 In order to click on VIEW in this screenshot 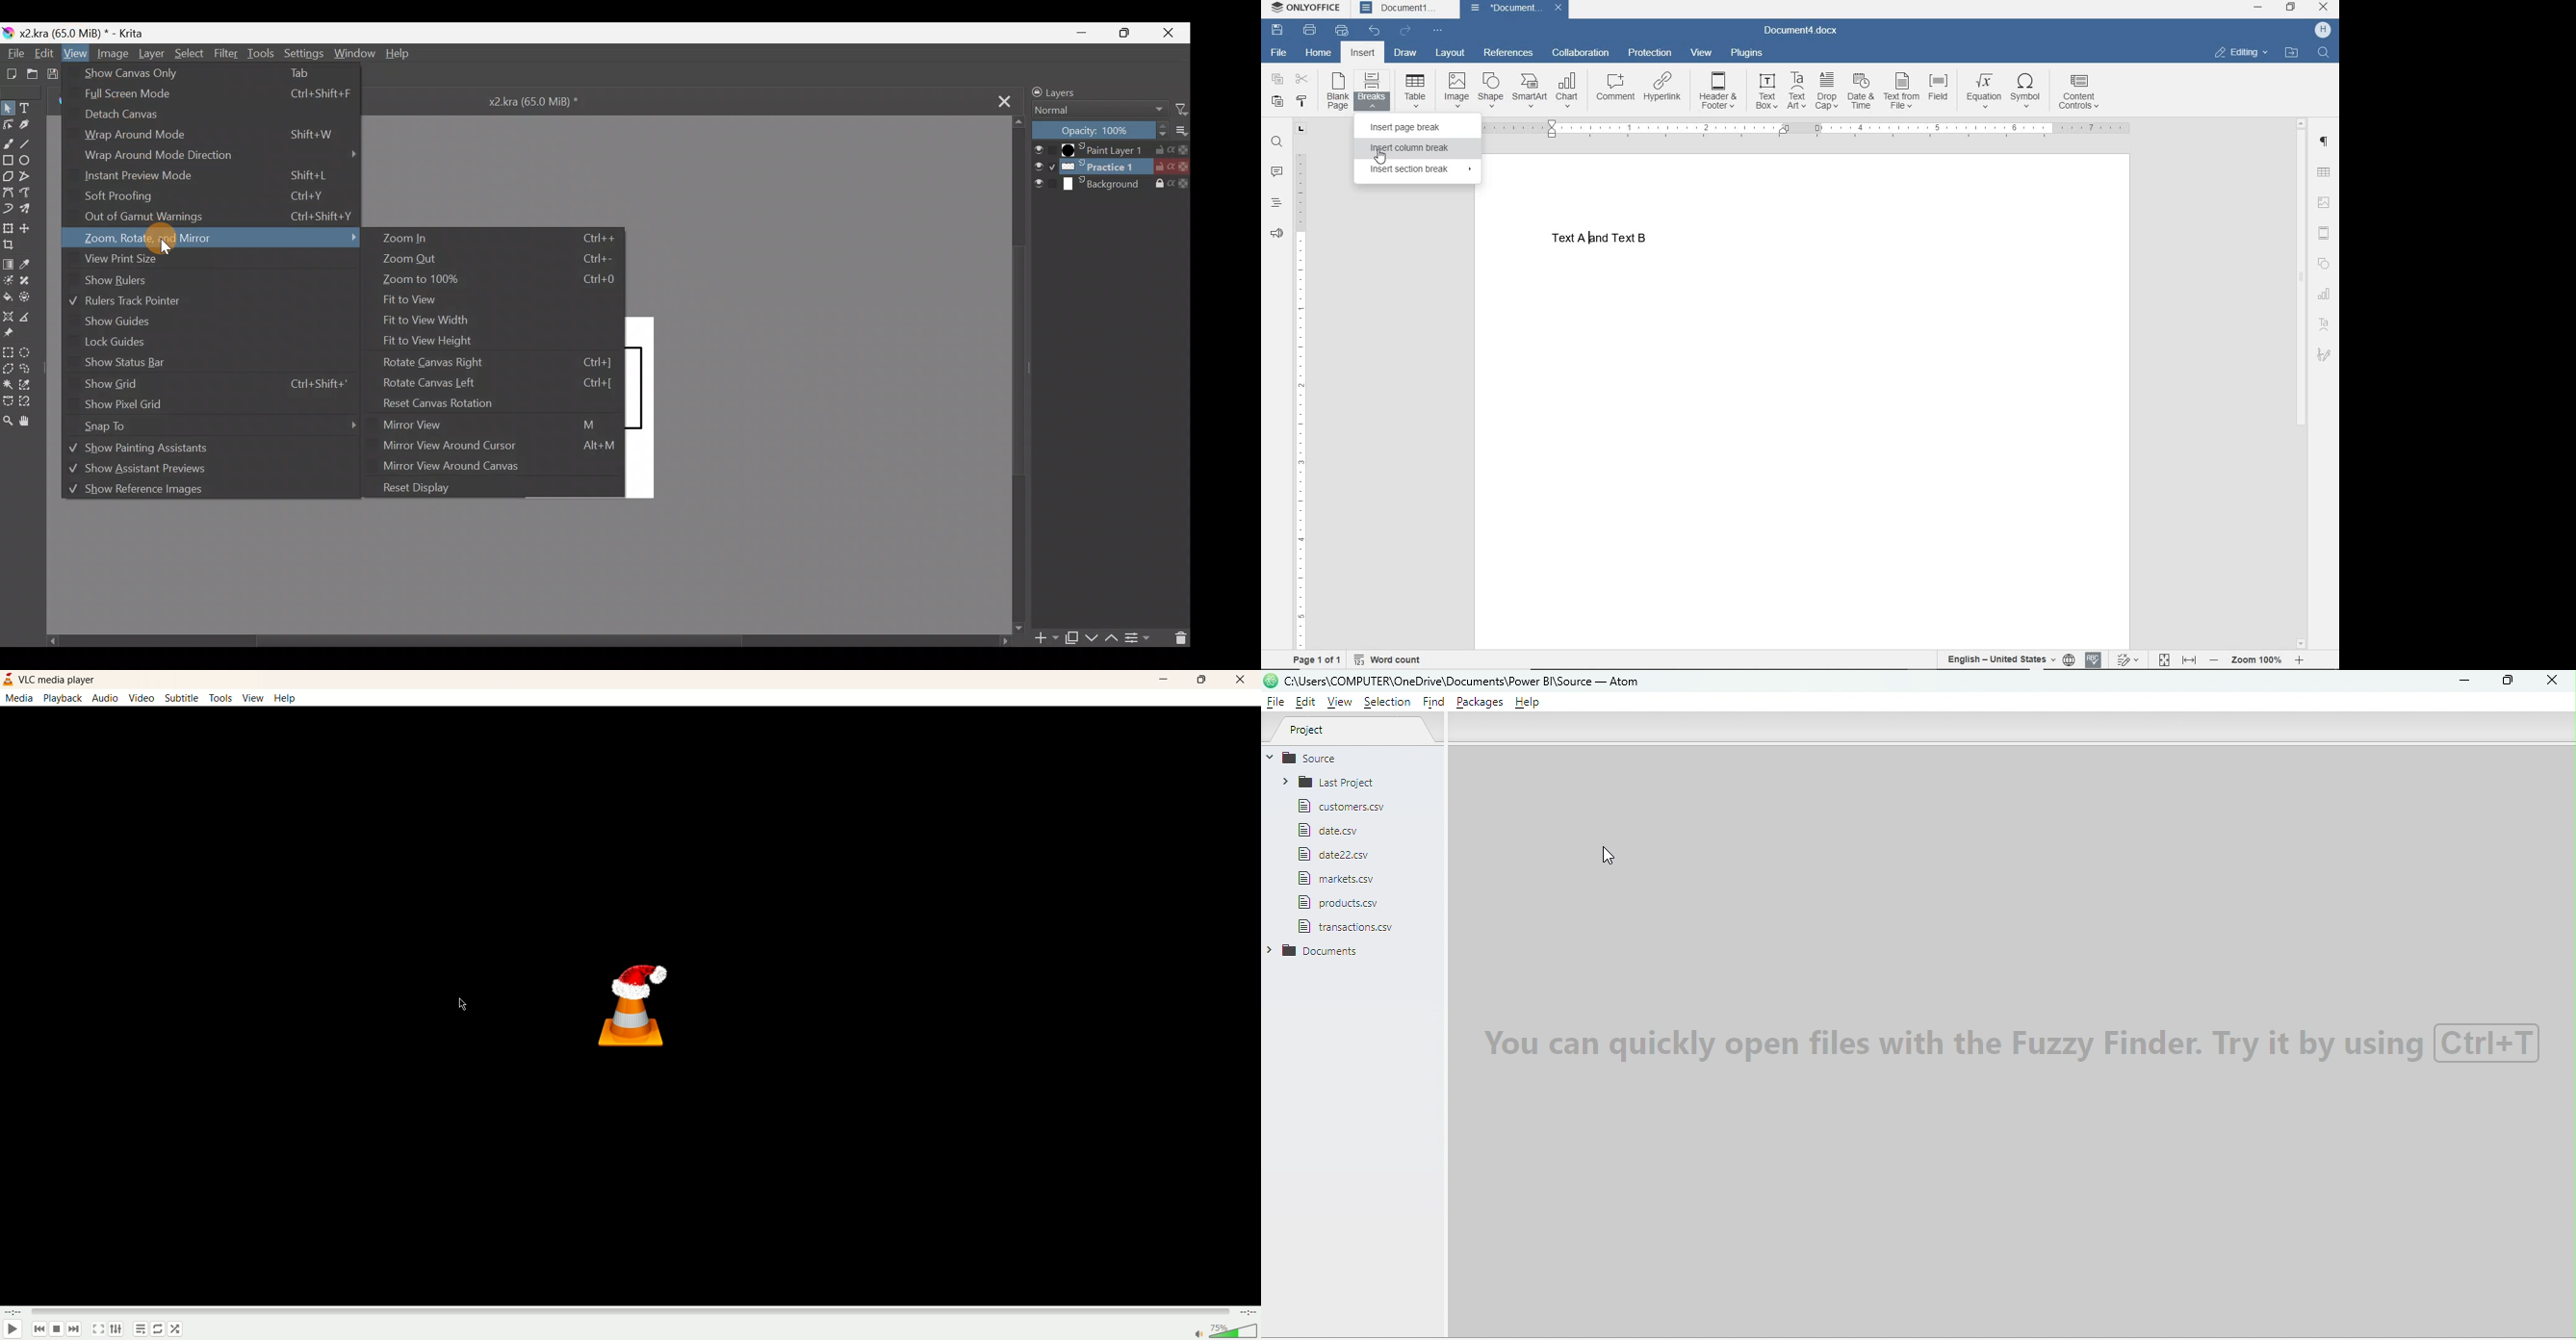, I will do `click(1703, 53)`.